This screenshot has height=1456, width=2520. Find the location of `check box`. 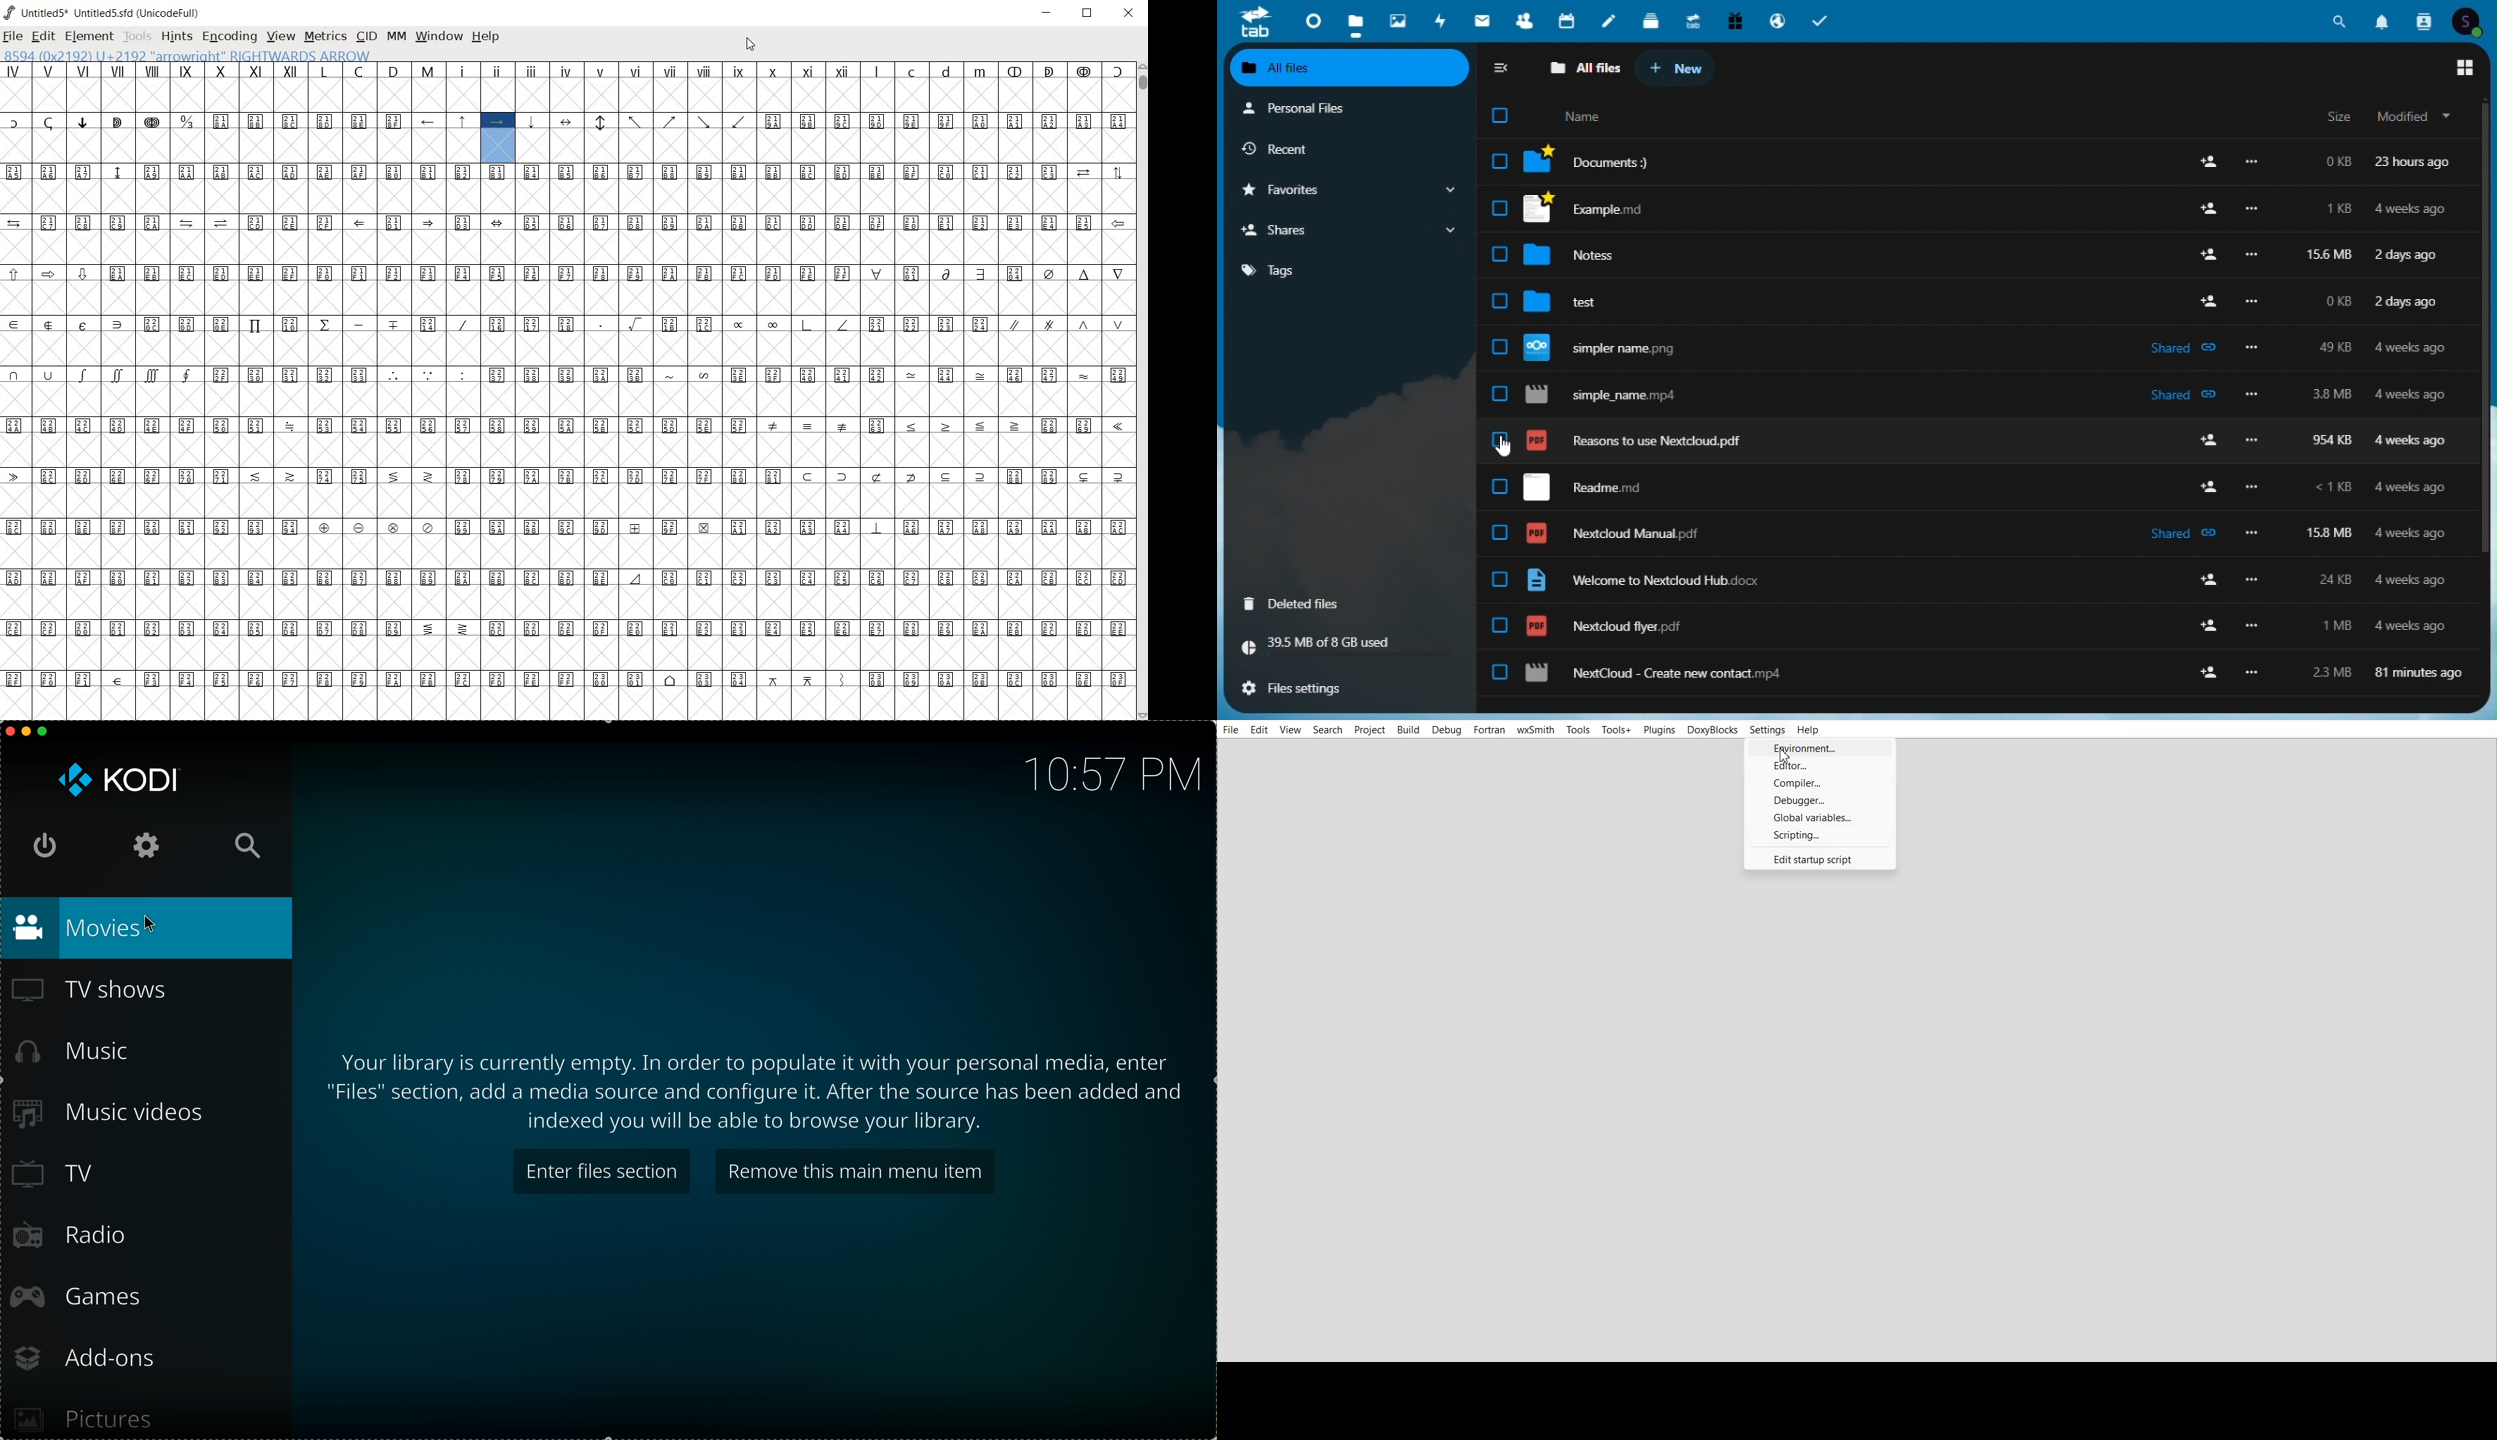

check box is located at coordinates (1499, 394).